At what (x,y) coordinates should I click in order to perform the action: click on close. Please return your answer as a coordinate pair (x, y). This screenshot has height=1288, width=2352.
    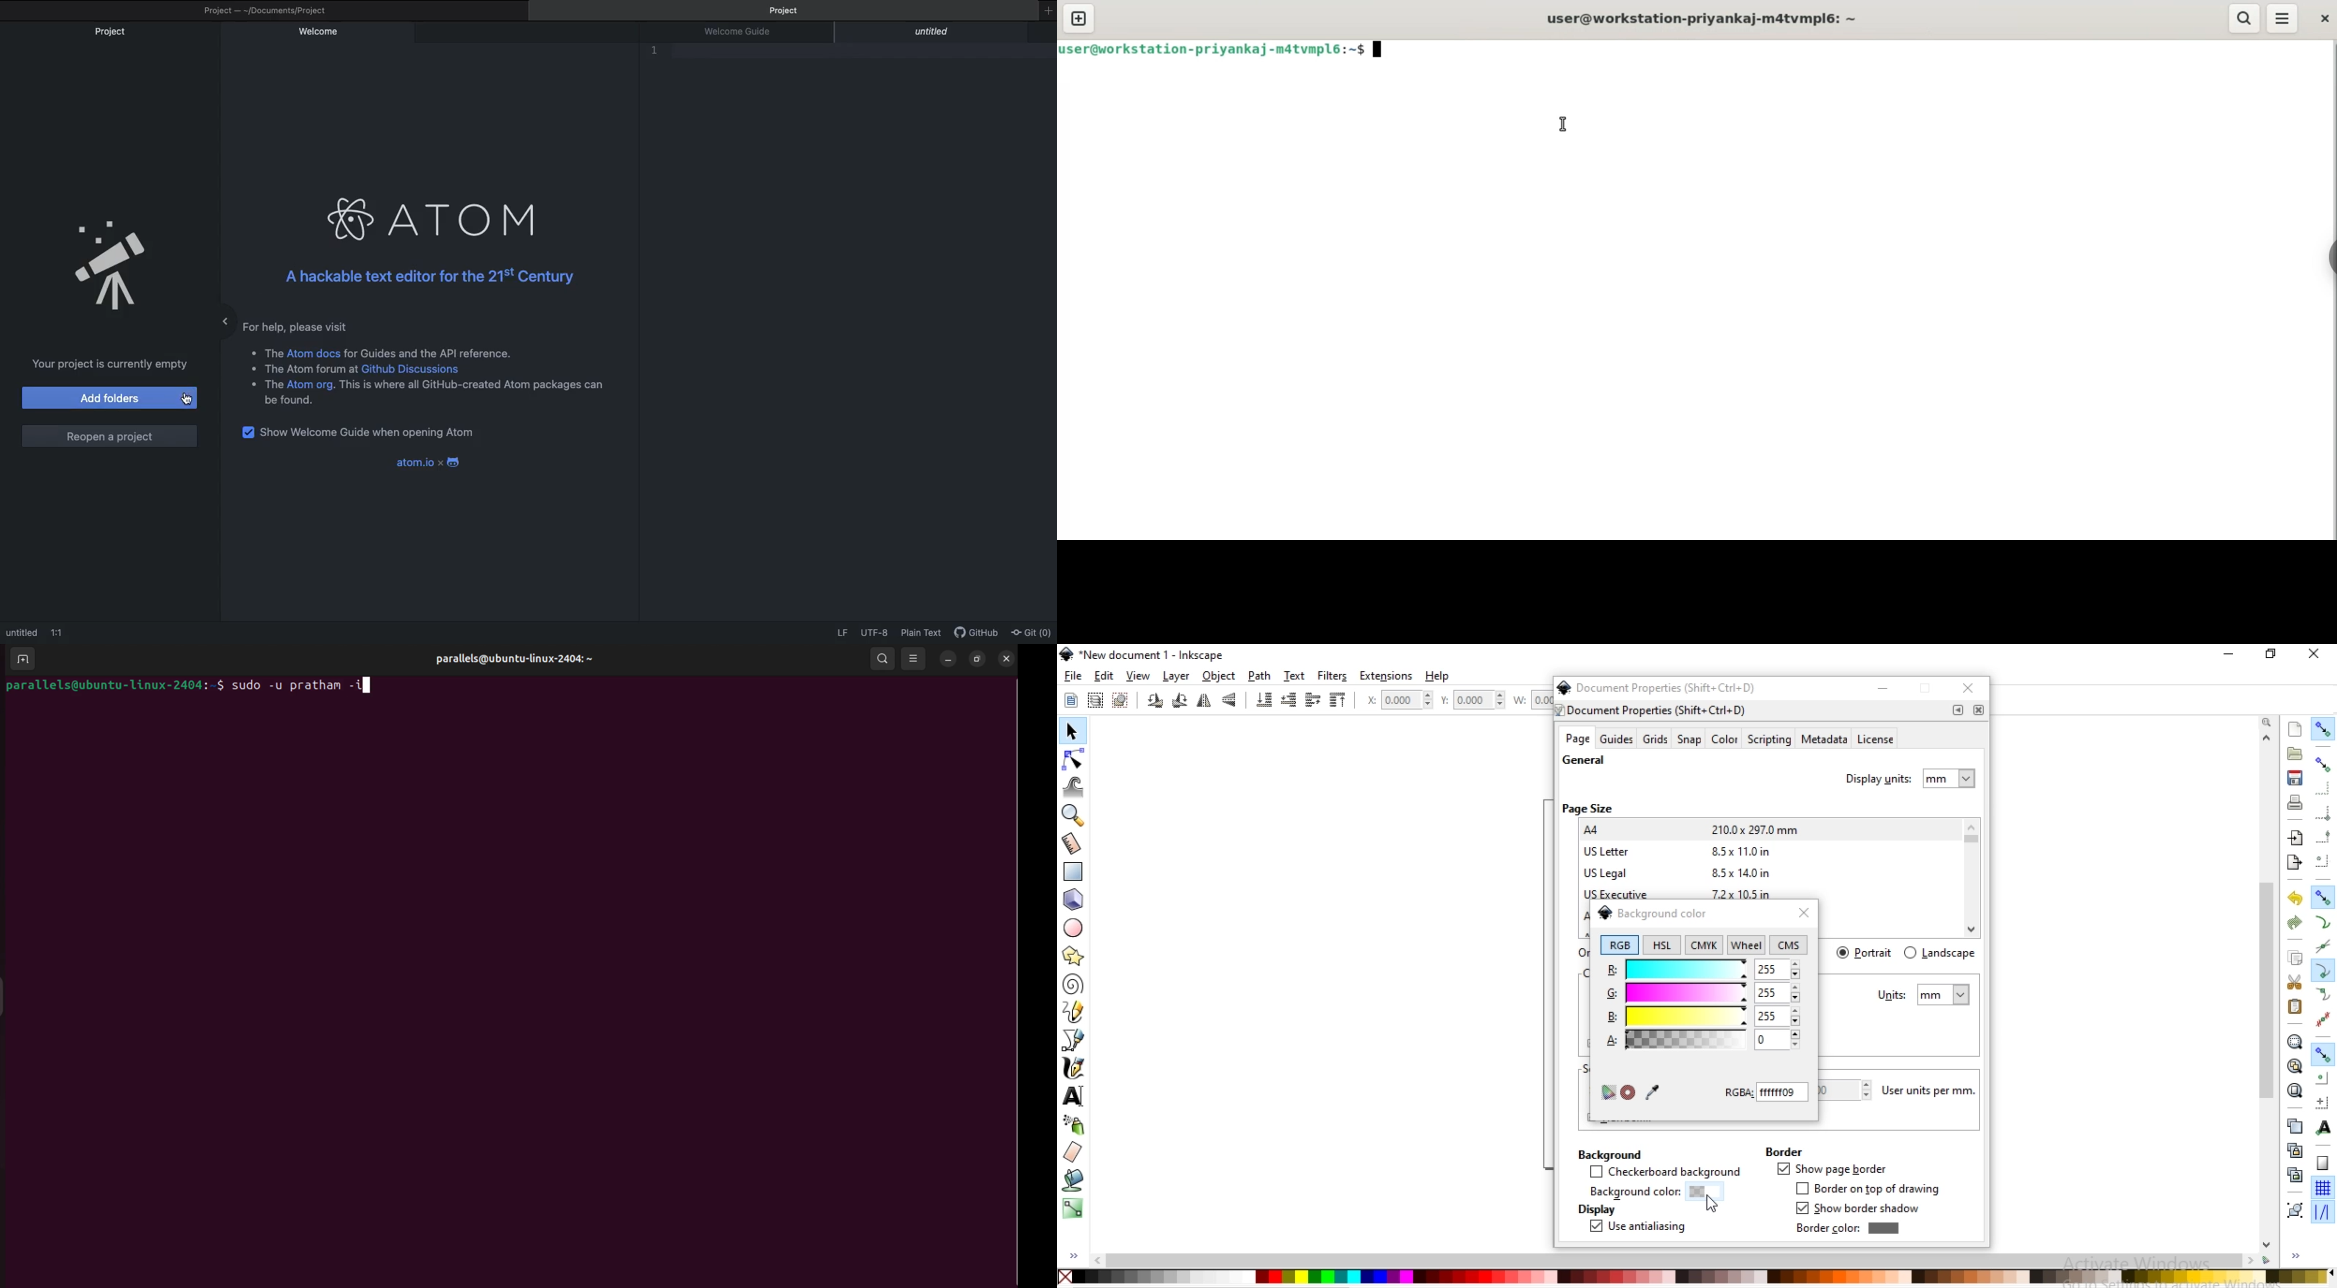
    Looking at the image, I should click on (1978, 710).